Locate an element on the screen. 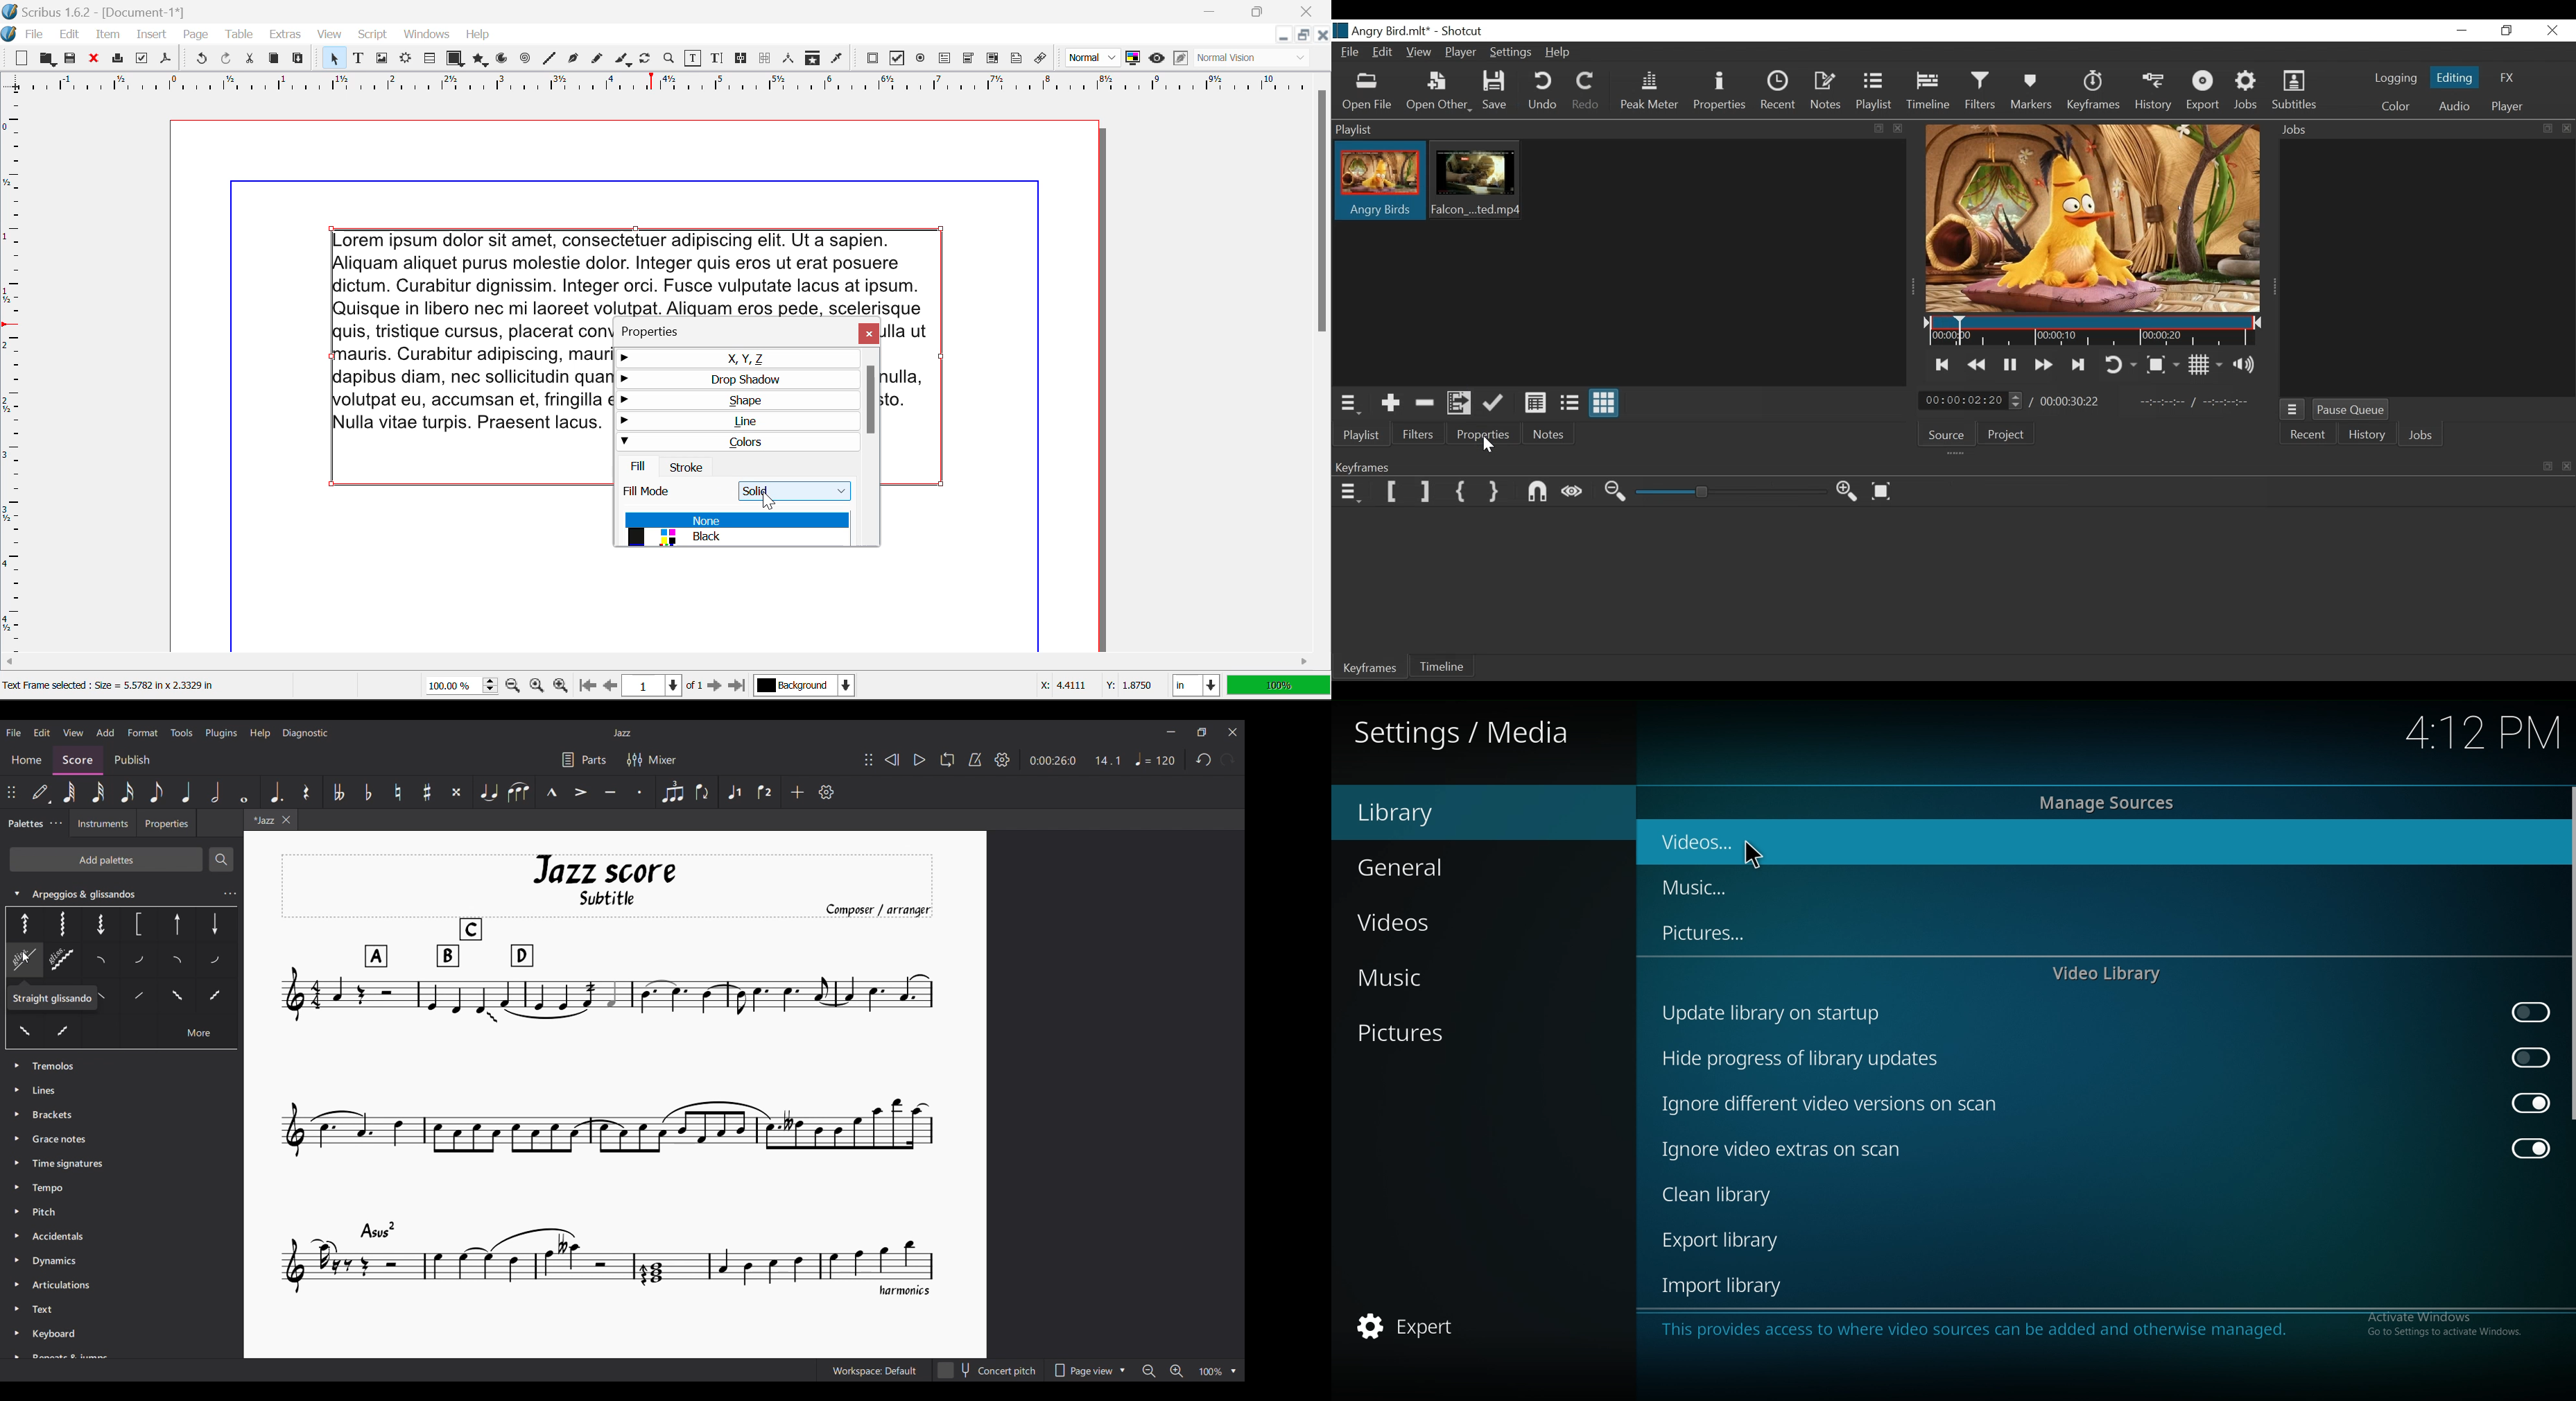 The image size is (2576, 1428). Settings is located at coordinates (1509, 54).